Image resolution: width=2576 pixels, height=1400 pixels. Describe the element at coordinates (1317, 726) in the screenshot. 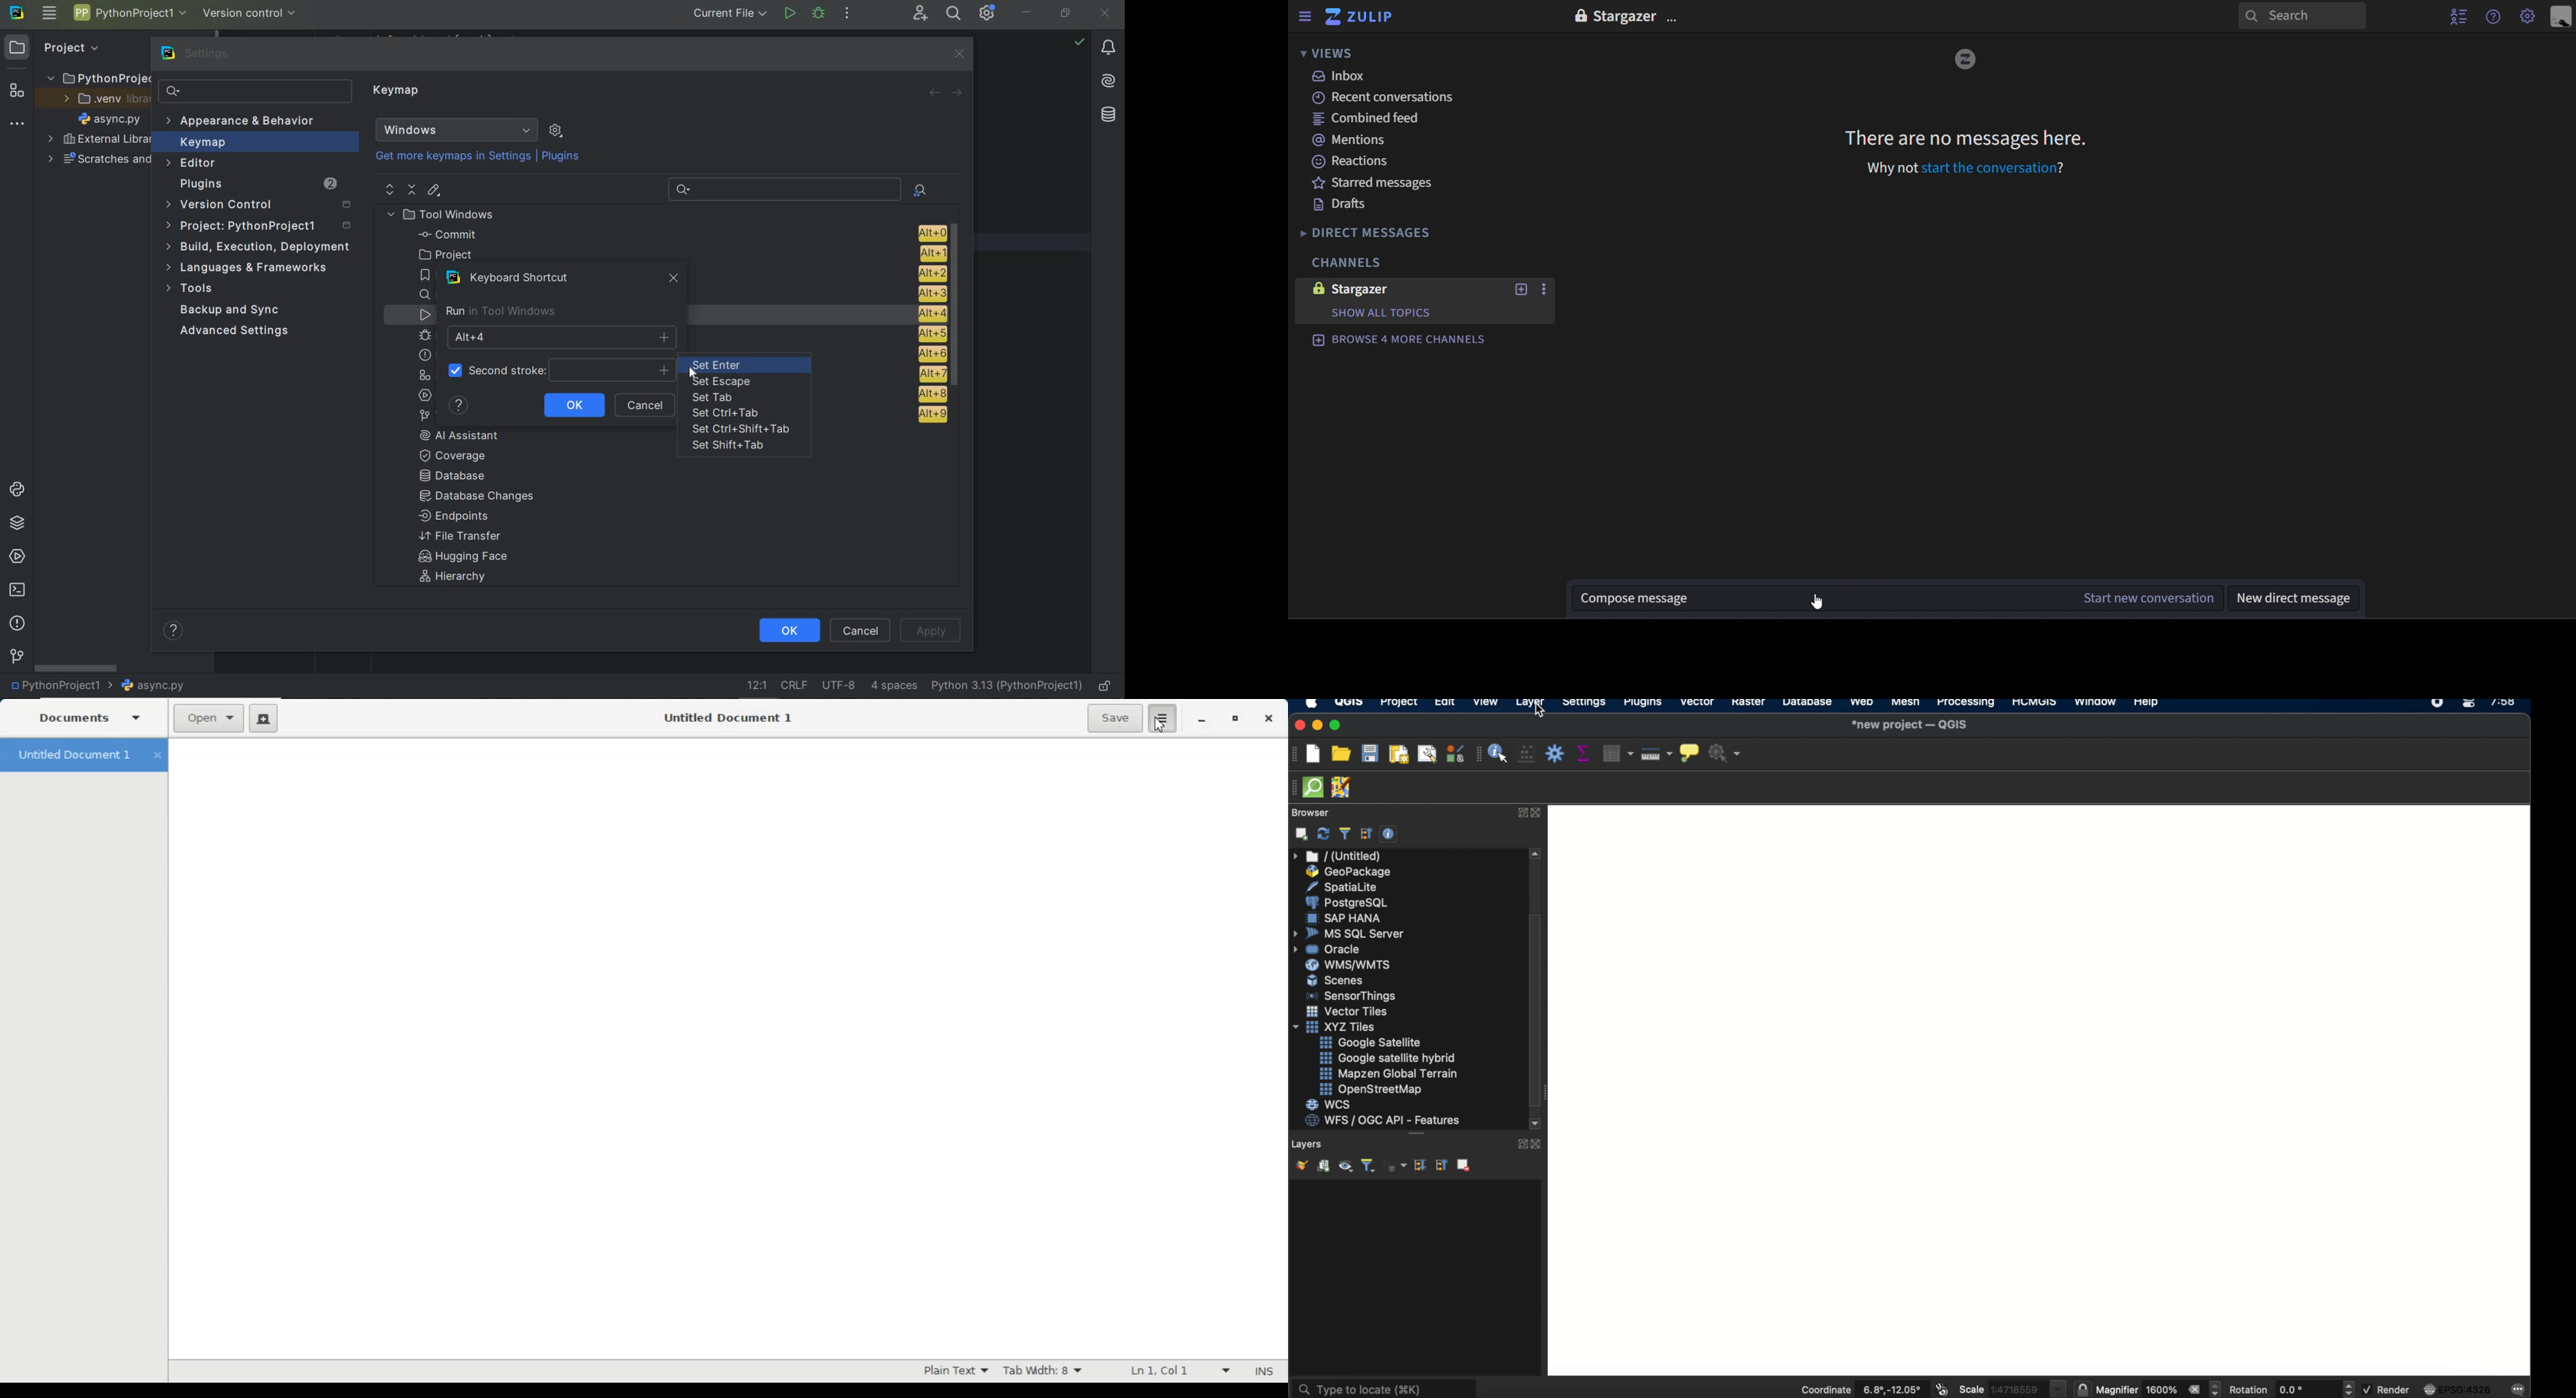

I see `minimize` at that location.